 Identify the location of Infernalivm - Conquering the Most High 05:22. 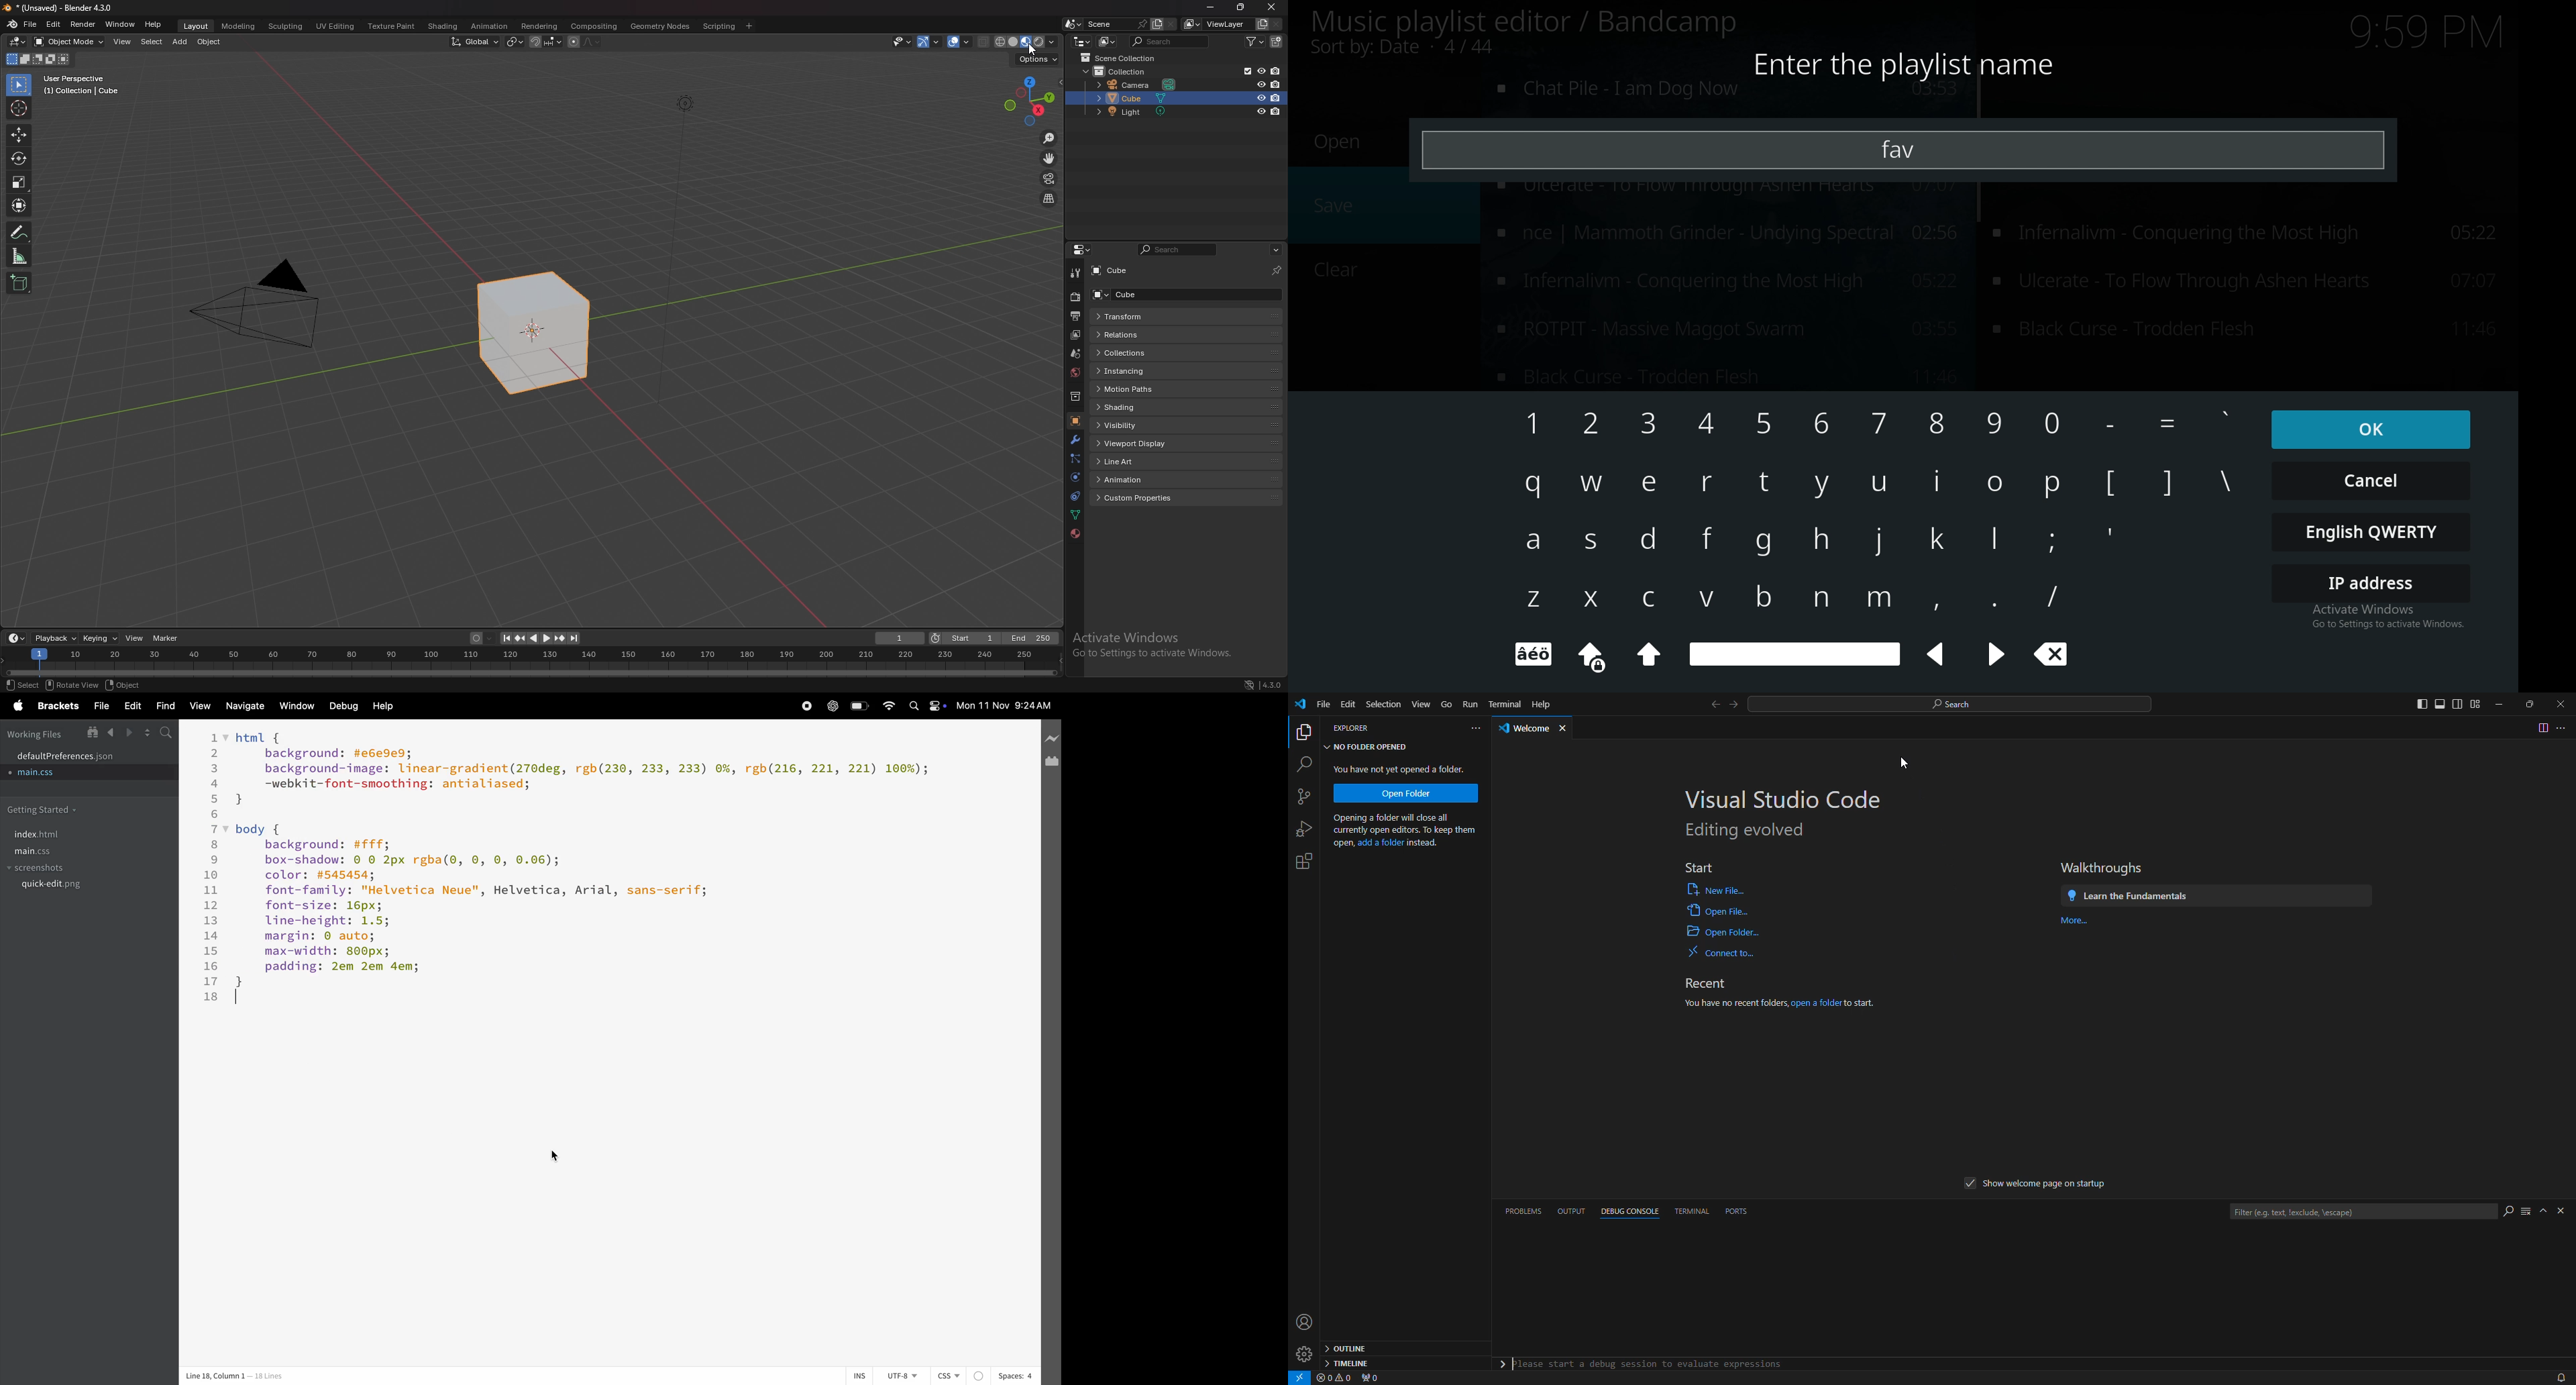
(2249, 282).